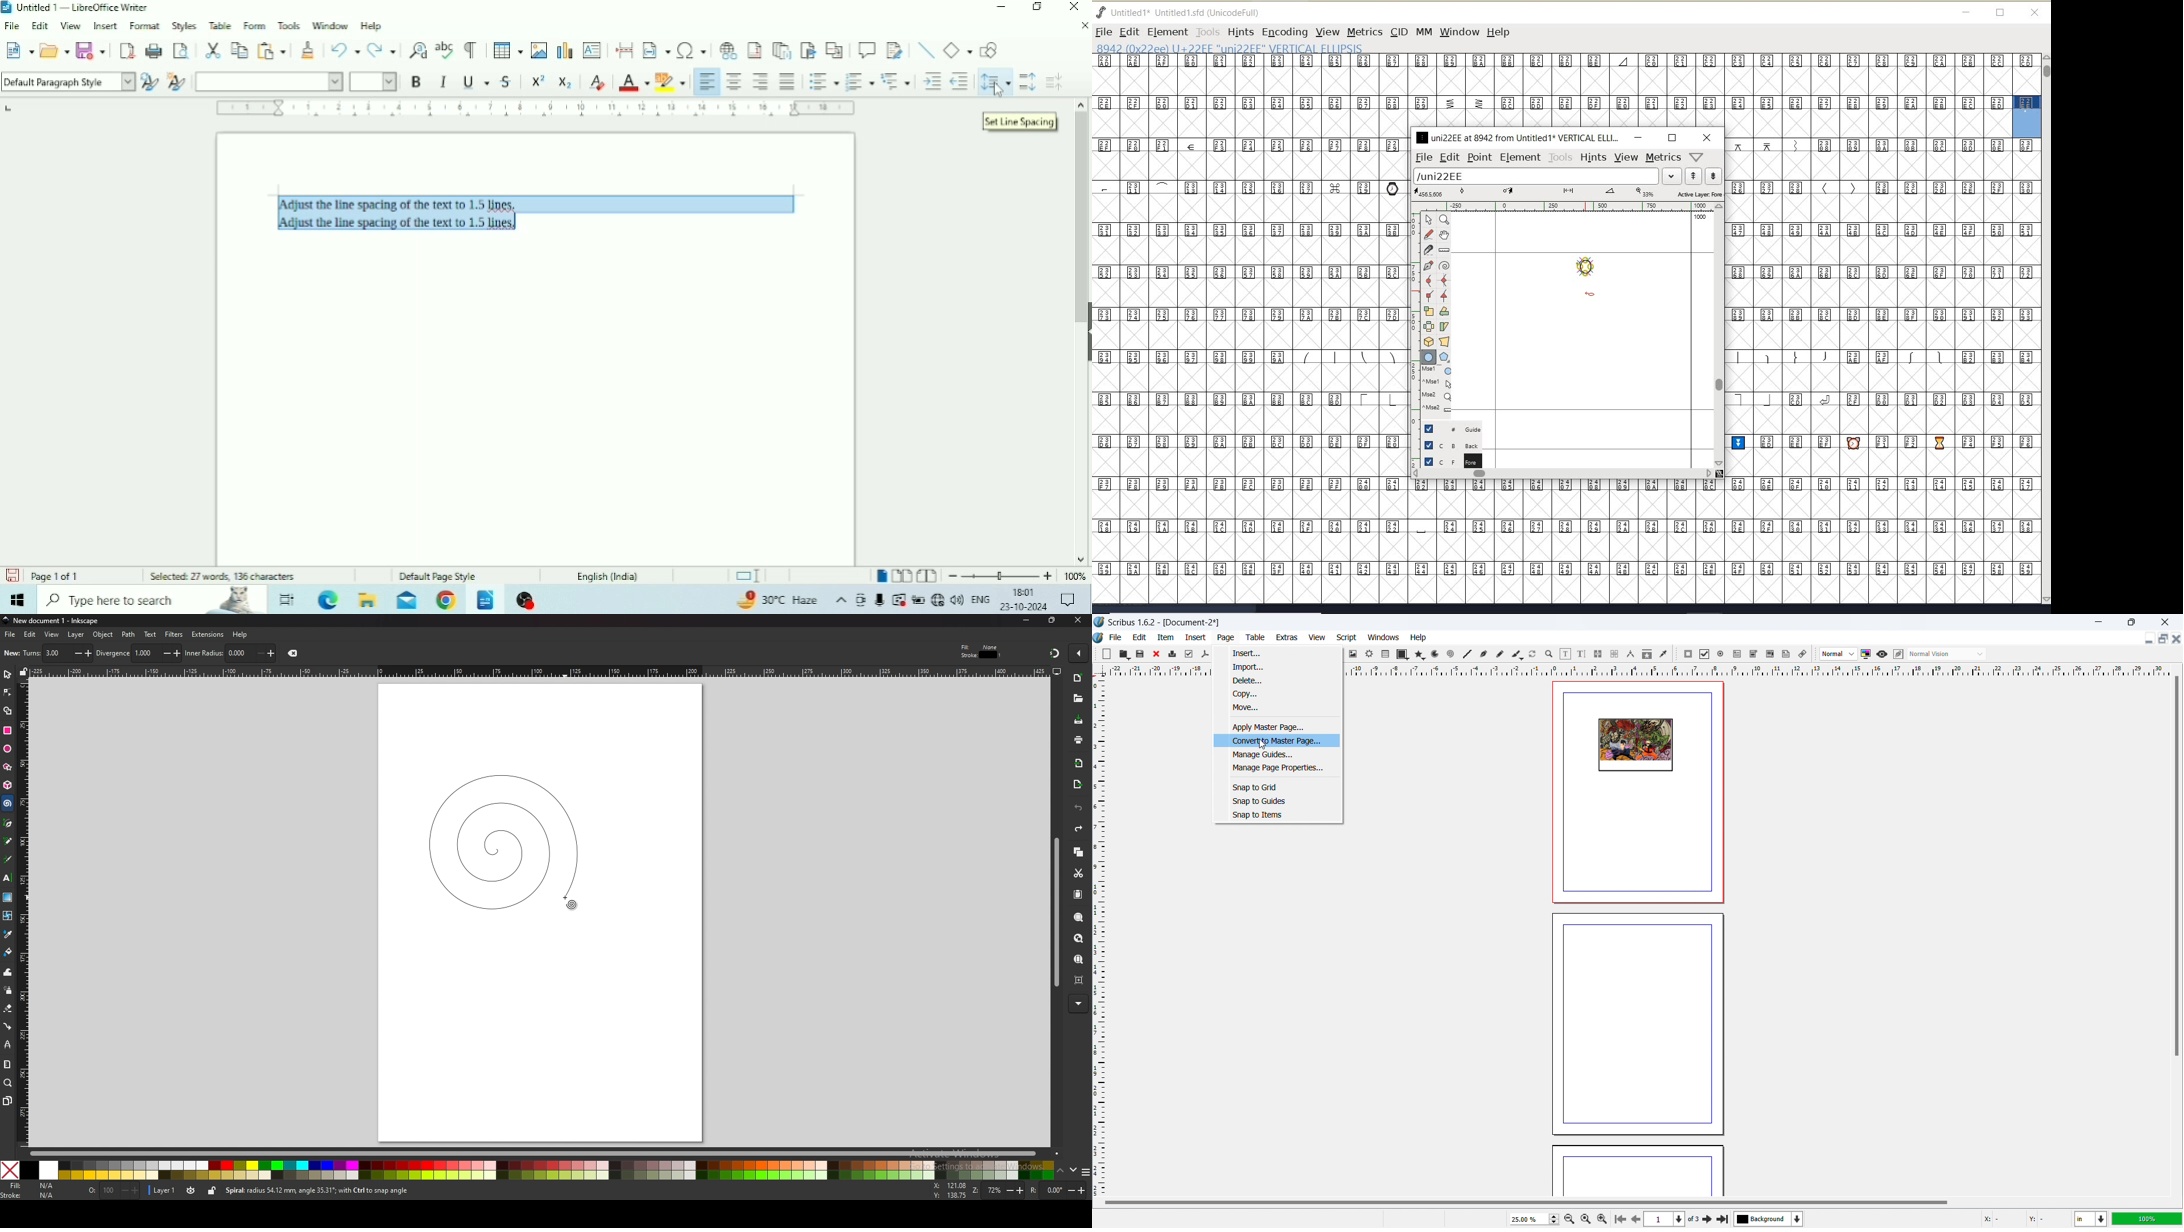 The height and width of the screenshot is (1232, 2184). Describe the element at coordinates (1078, 1003) in the screenshot. I see `more` at that location.